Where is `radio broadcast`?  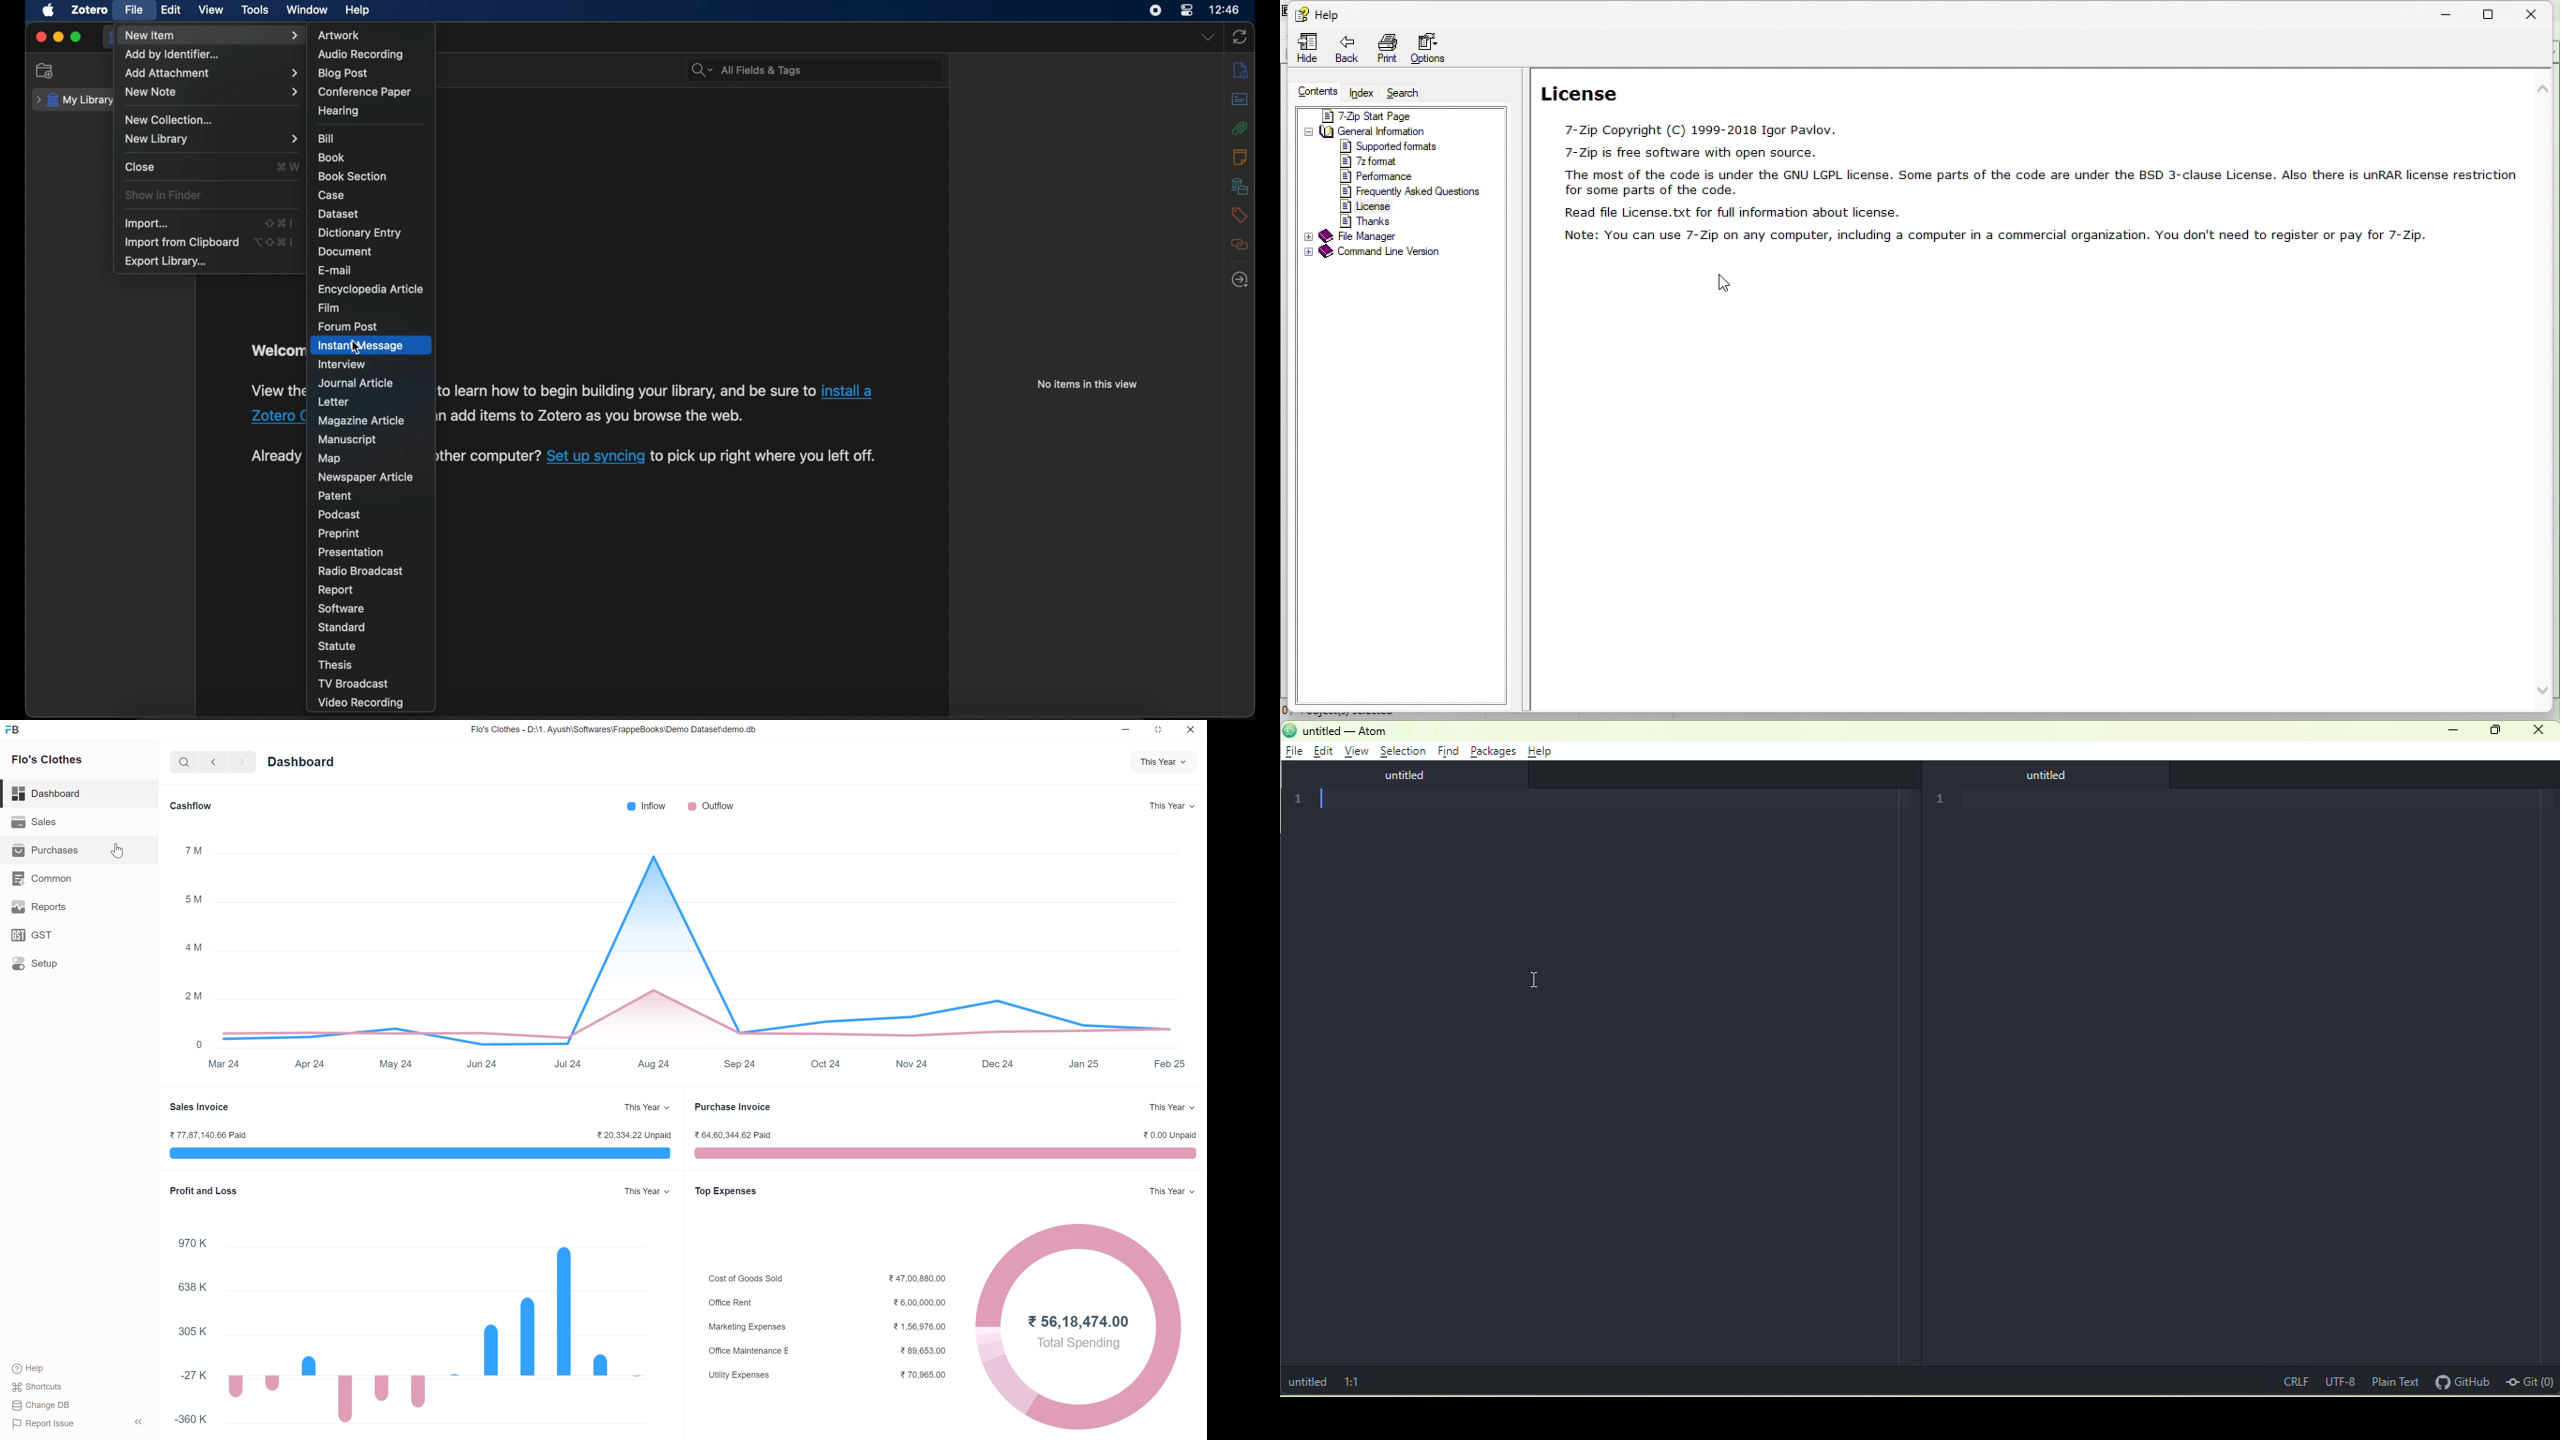 radio broadcast is located at coordinates (360, 571).